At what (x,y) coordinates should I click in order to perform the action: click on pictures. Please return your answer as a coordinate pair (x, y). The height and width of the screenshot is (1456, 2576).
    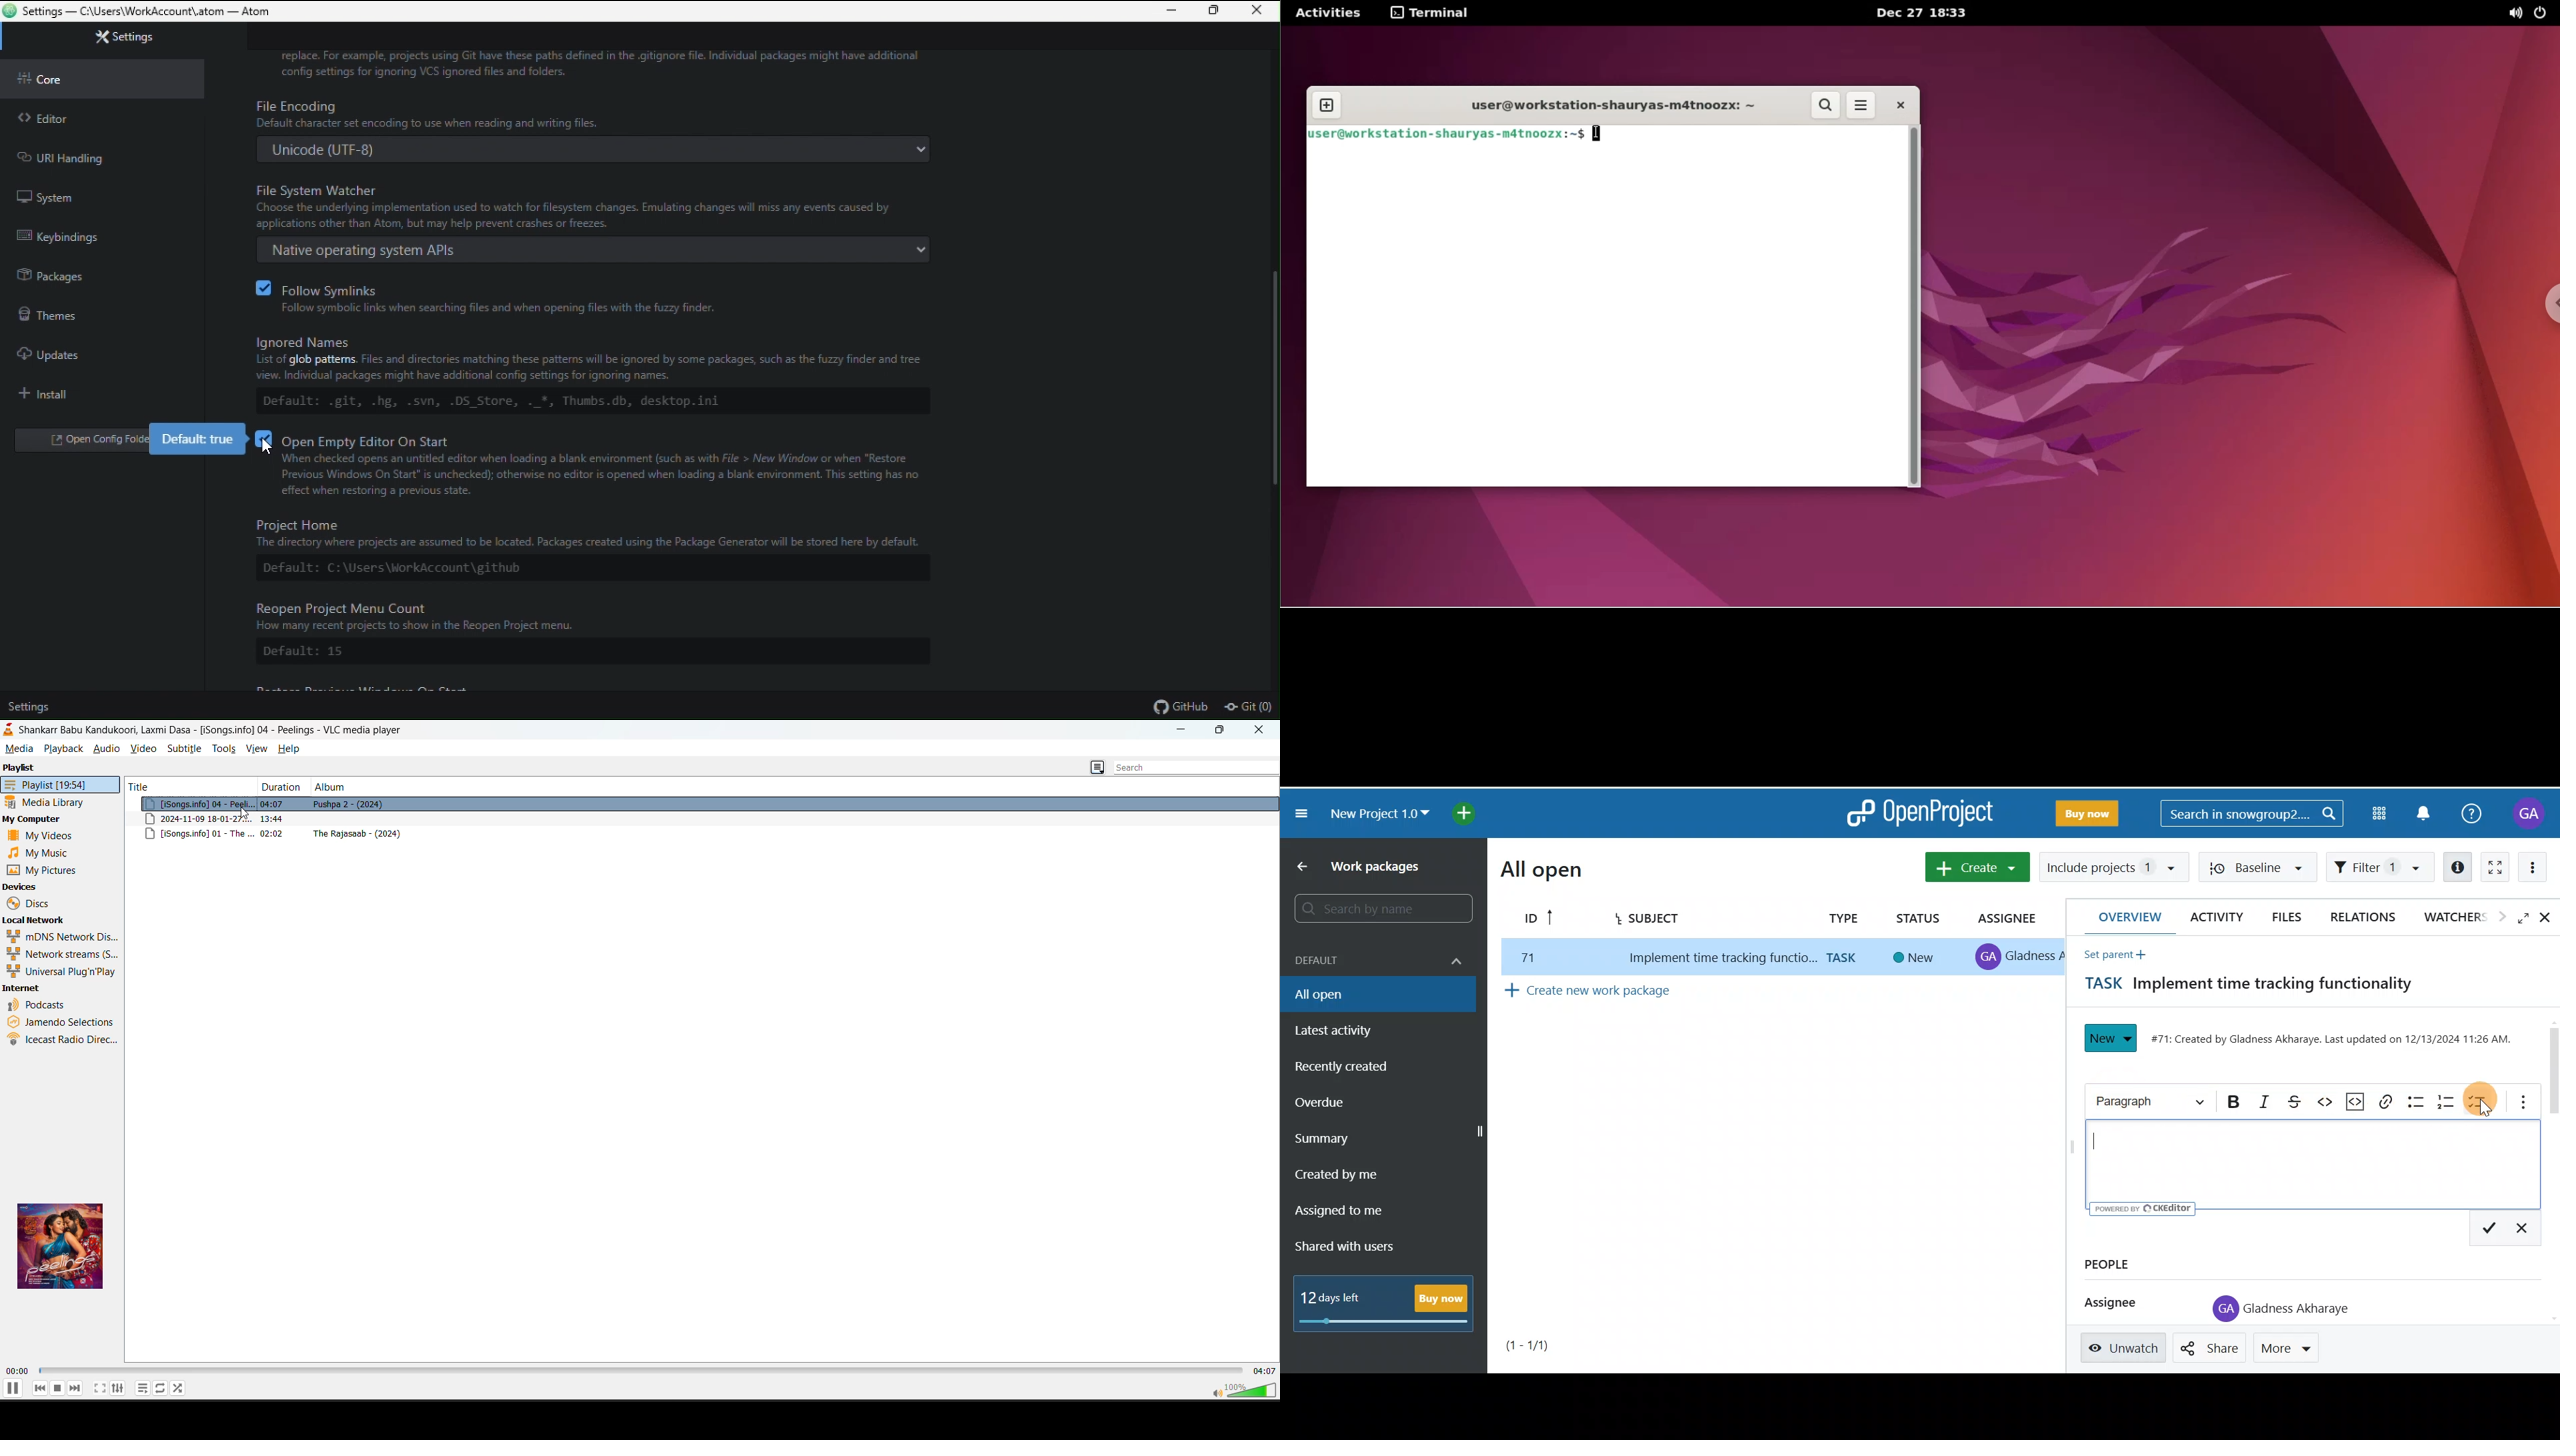
    Looking at the image, I should click on (44, 870).